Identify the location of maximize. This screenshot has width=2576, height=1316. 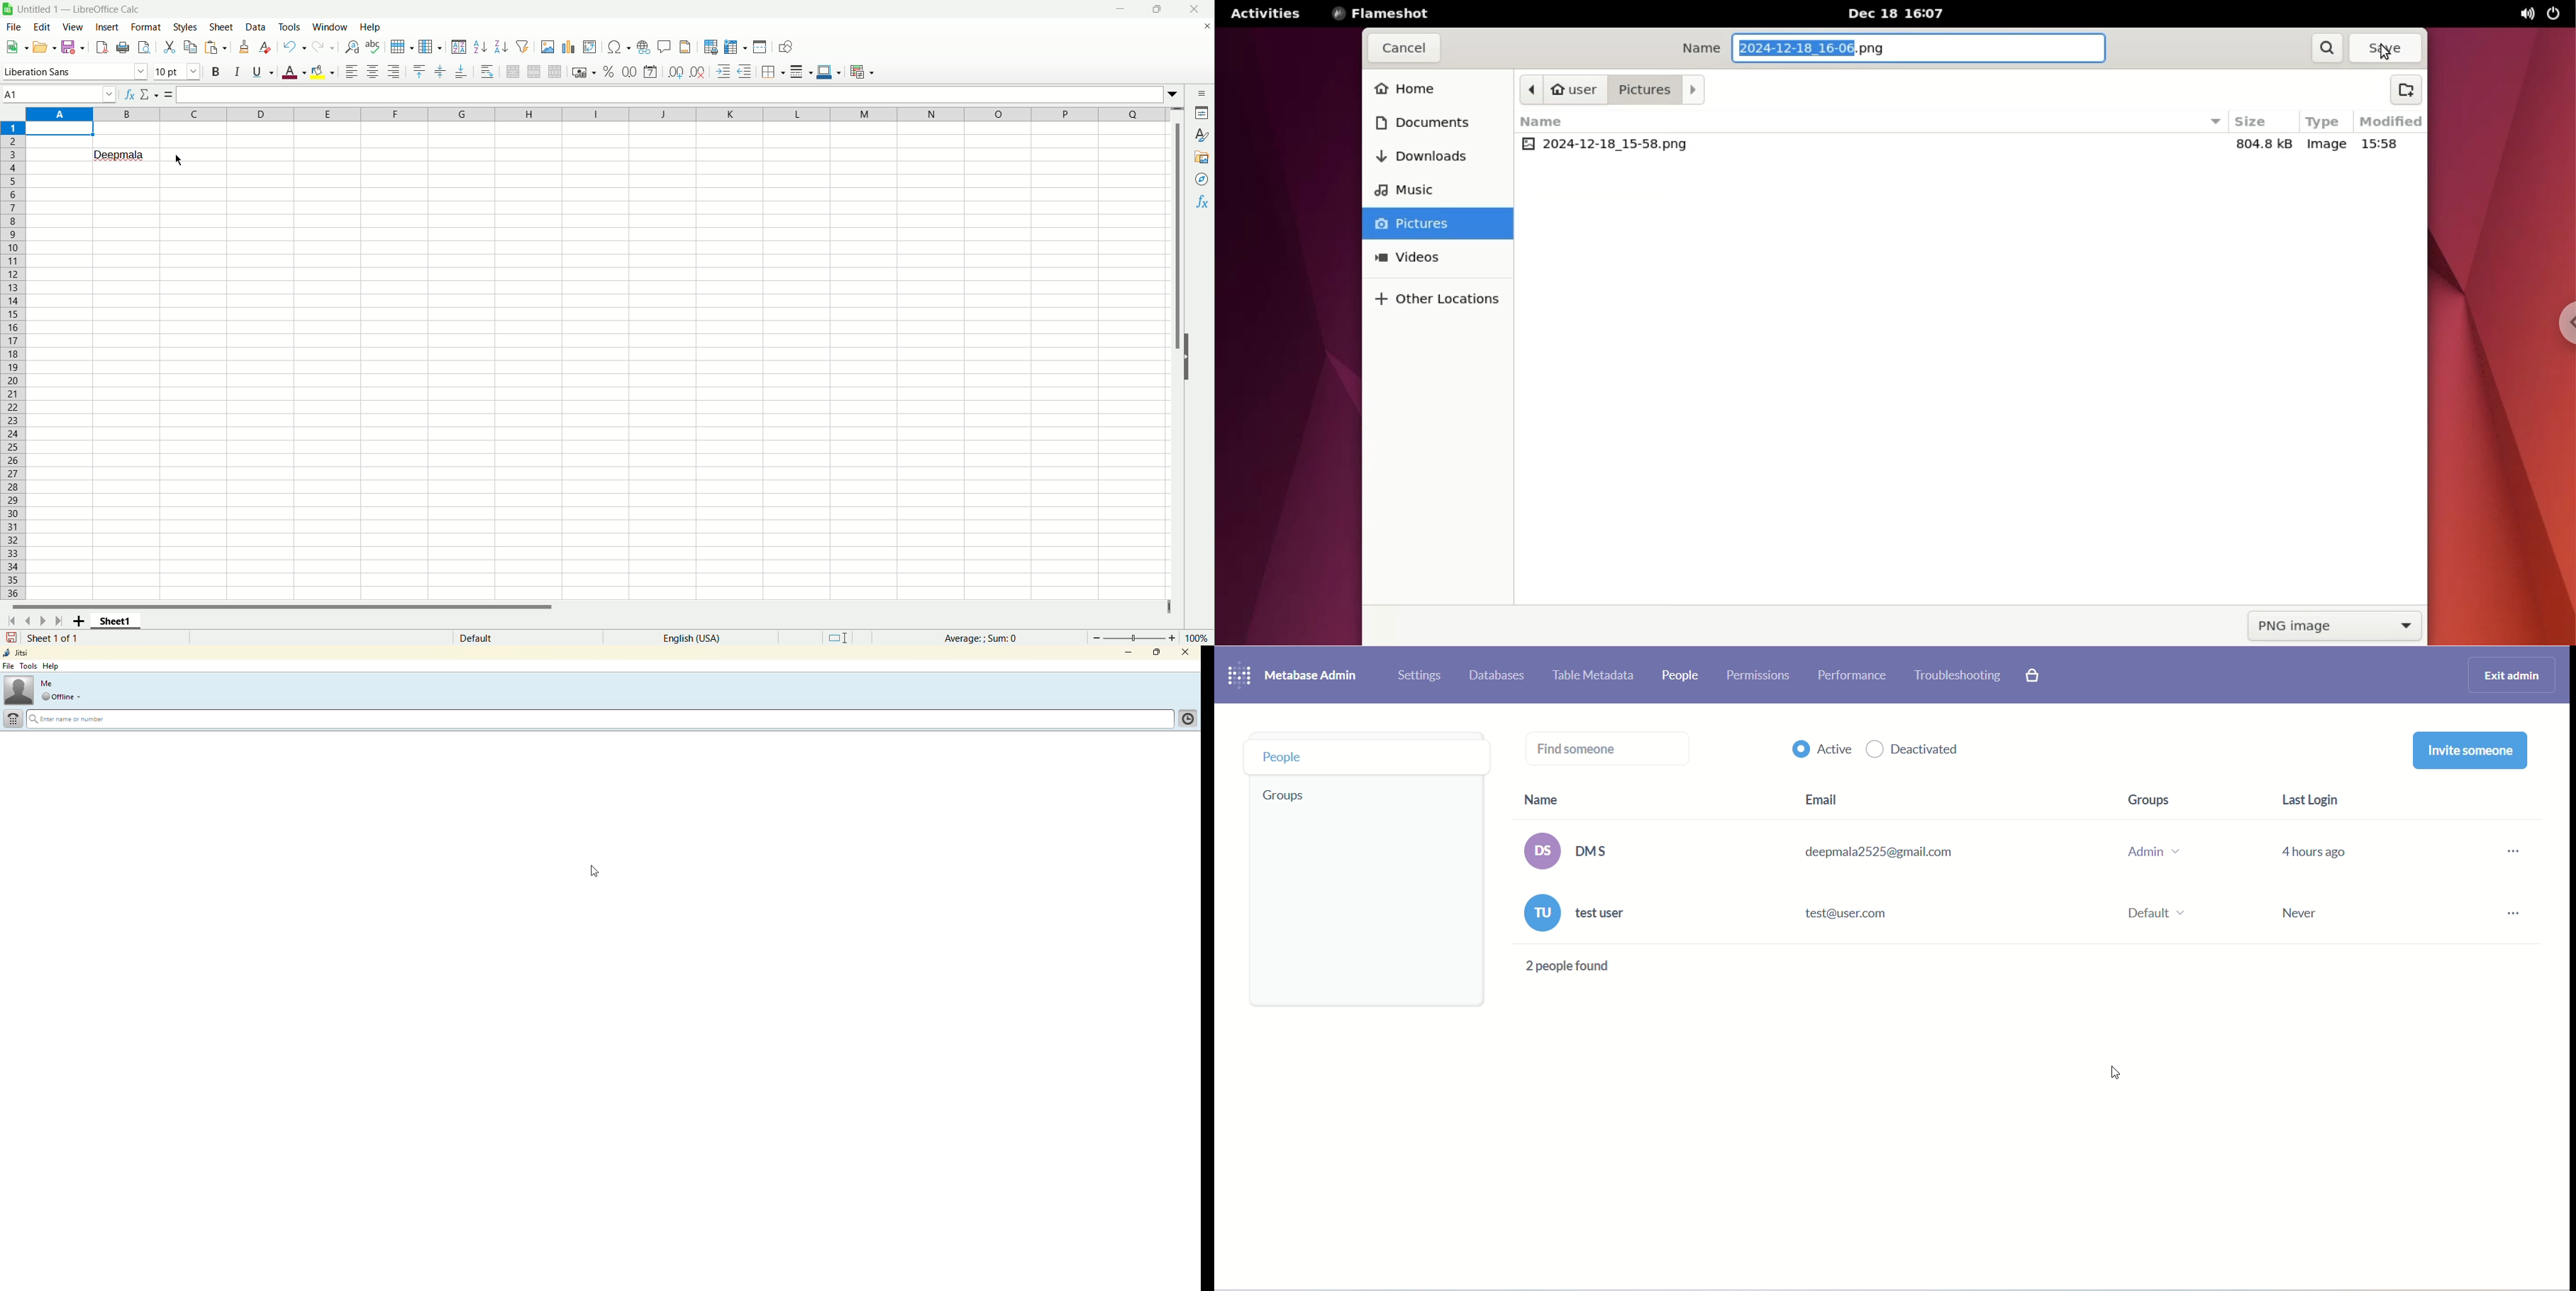
(1154, 654).